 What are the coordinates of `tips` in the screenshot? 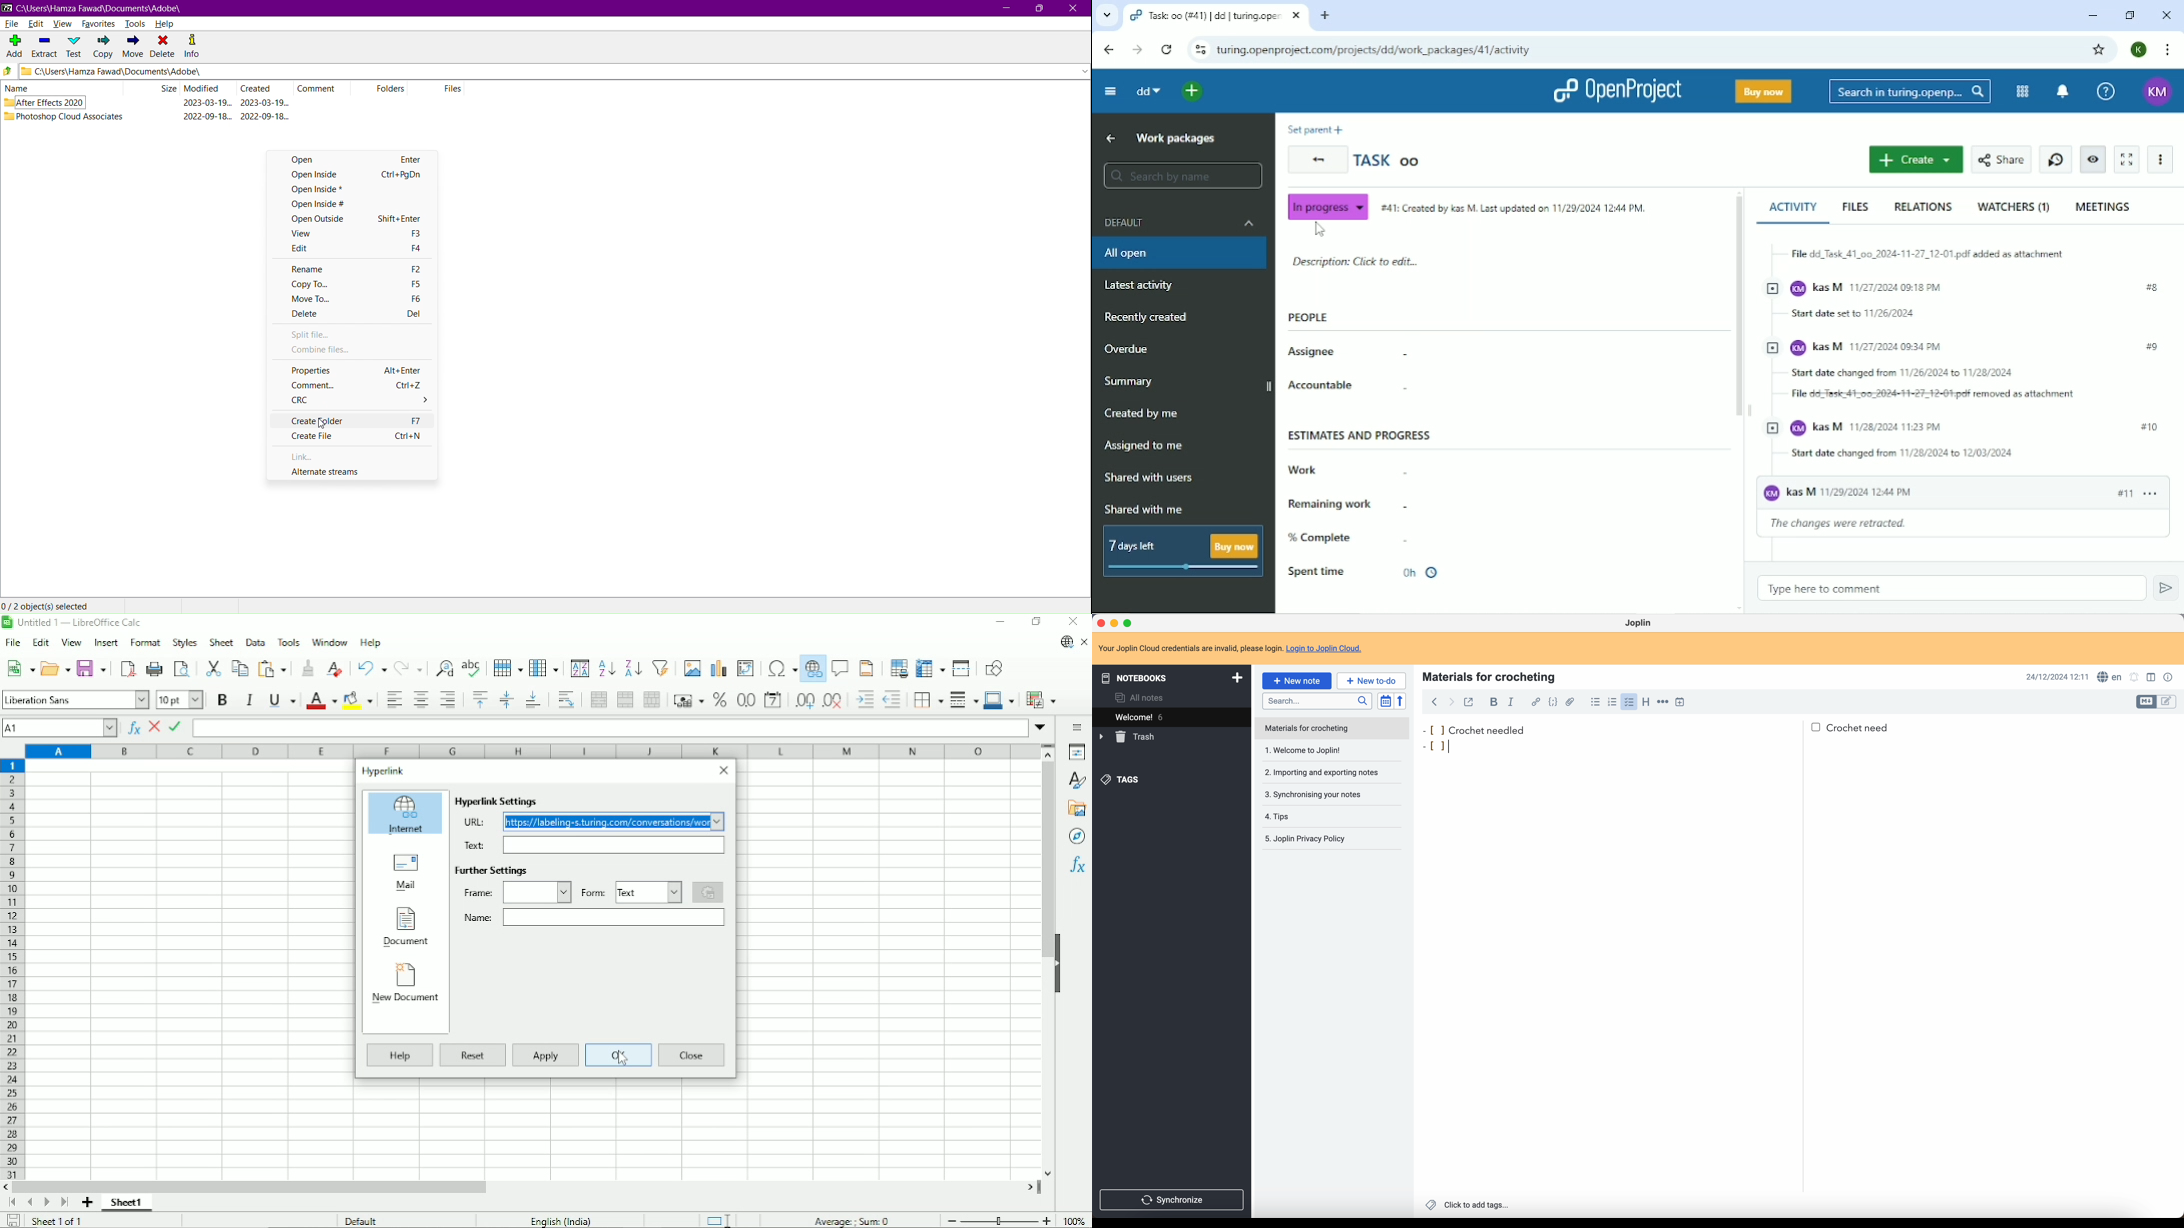 It's located at (1316, 816).